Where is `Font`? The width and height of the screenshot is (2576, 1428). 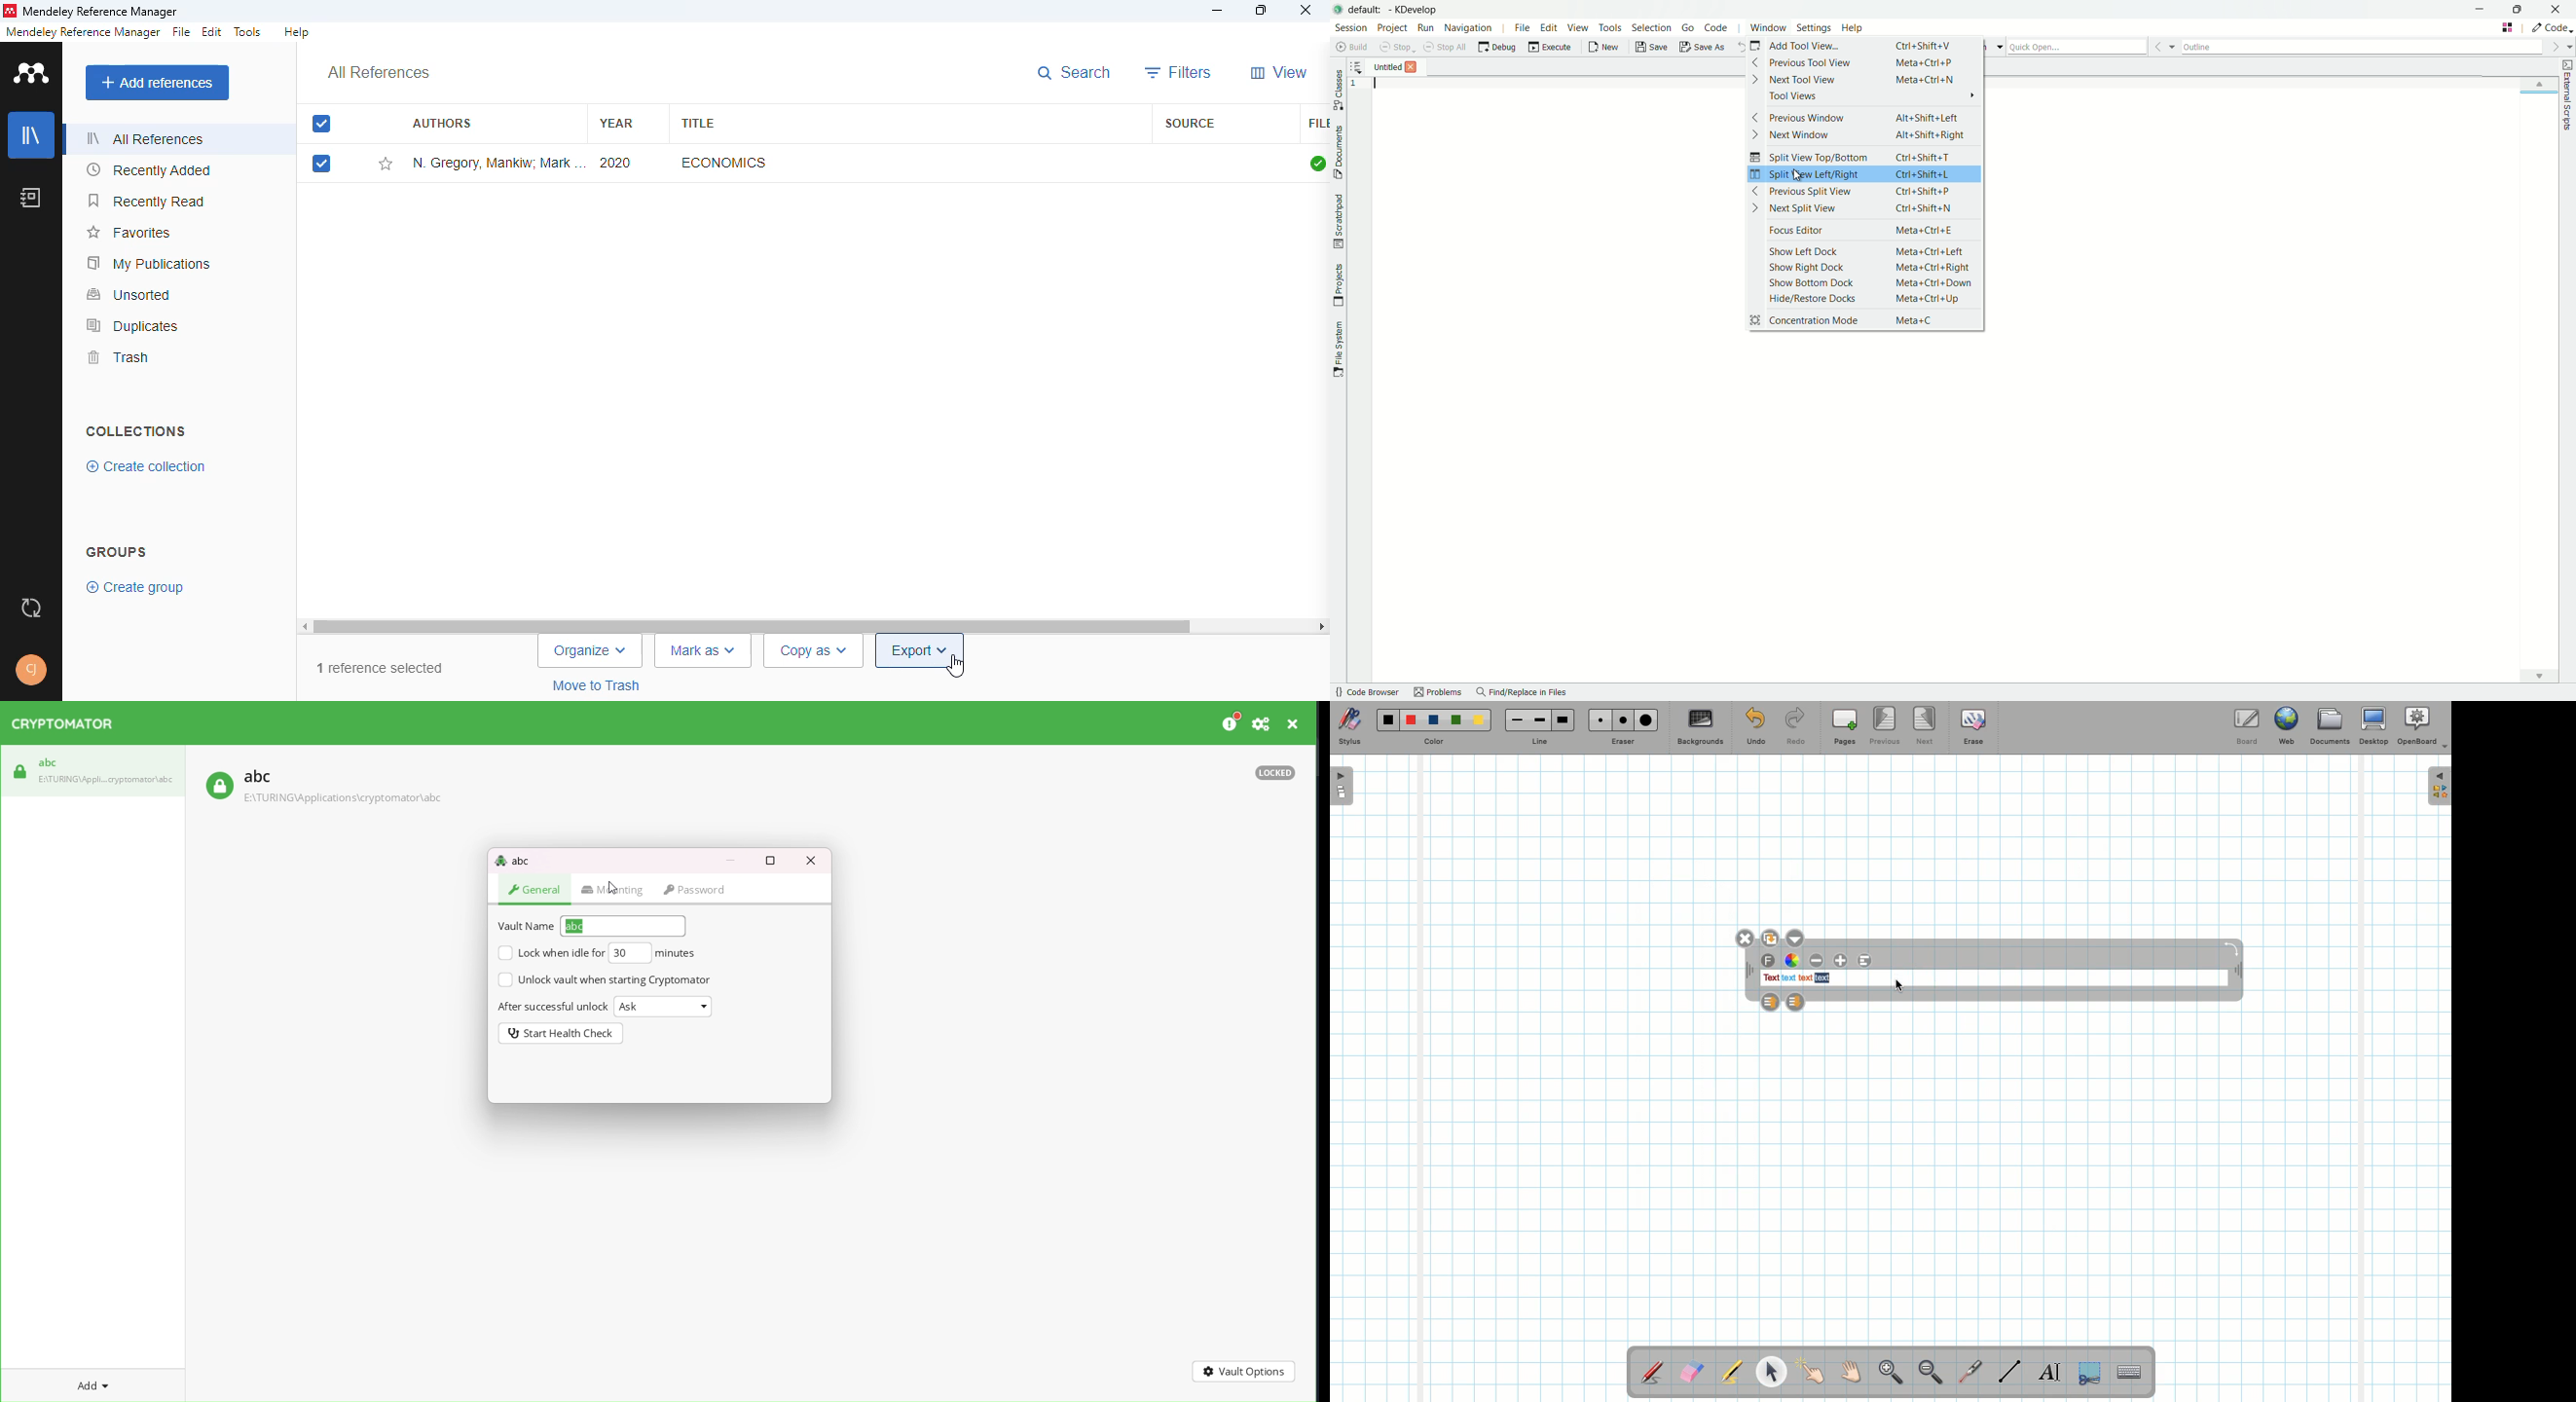
Font is located at coordinates (1769, 961).